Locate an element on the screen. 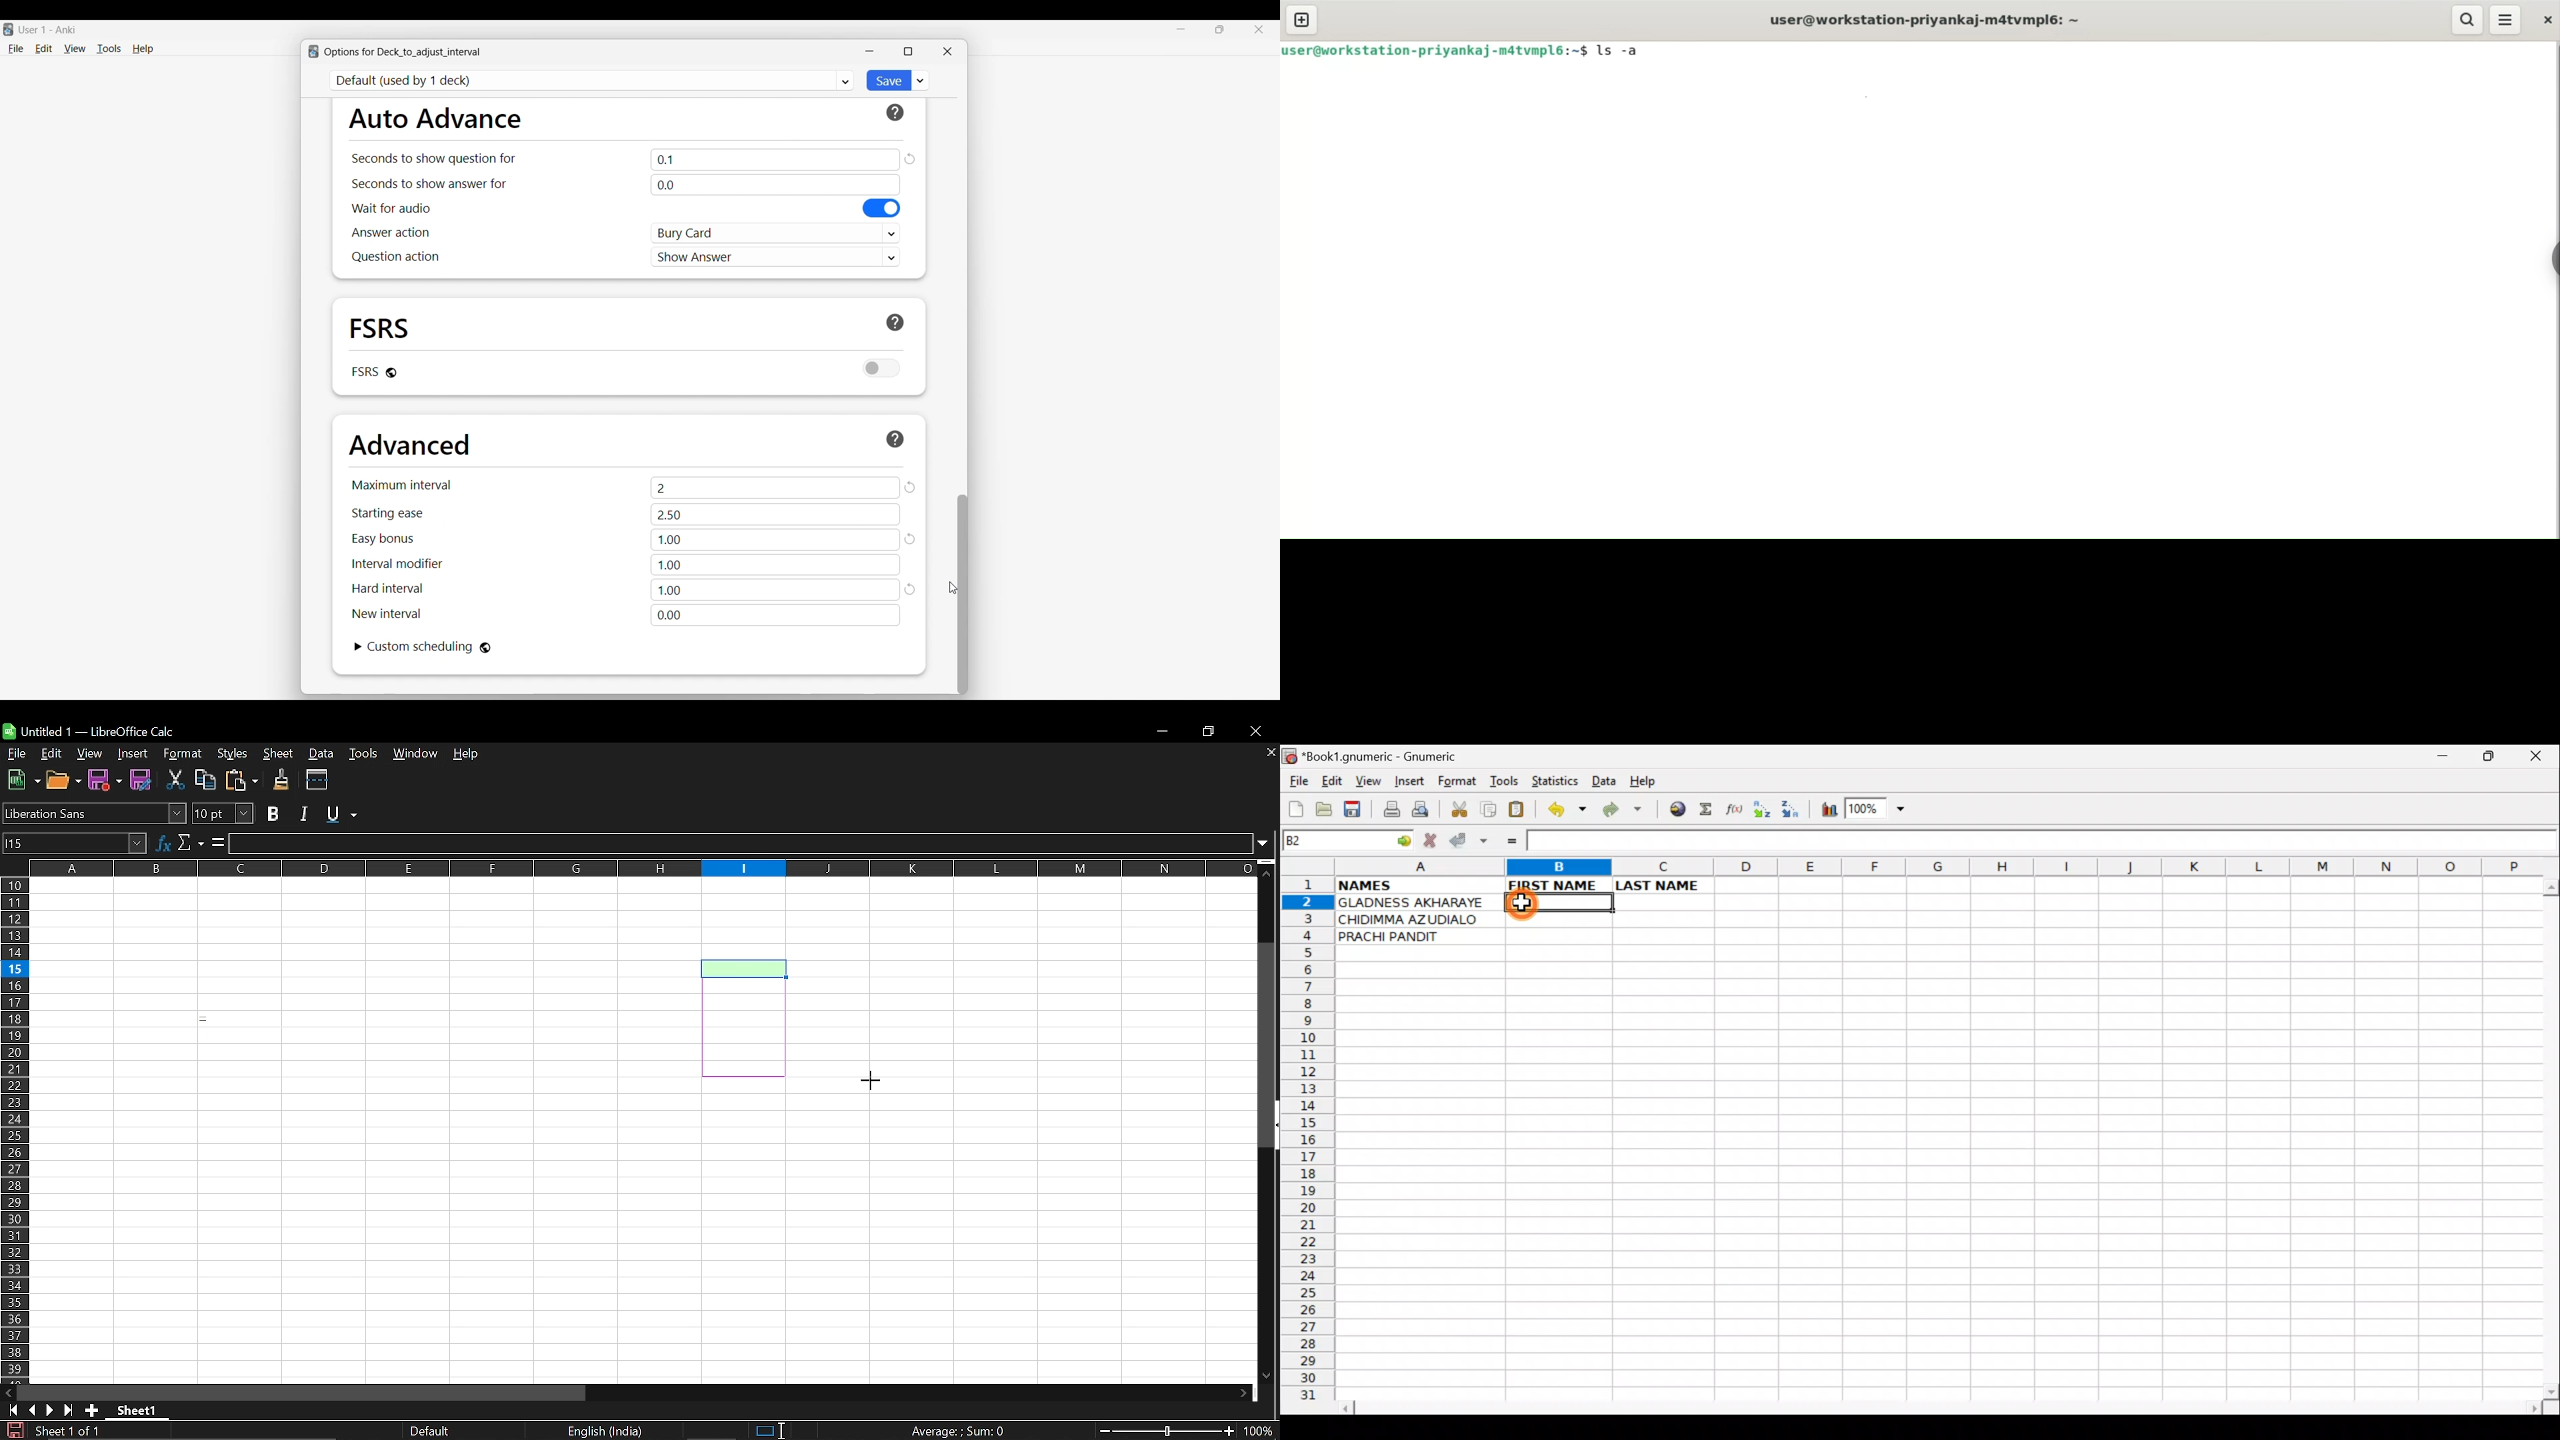 The height and width of the screenshot is (1456, 2576). 1.00 is located at coordinates (775, 590).